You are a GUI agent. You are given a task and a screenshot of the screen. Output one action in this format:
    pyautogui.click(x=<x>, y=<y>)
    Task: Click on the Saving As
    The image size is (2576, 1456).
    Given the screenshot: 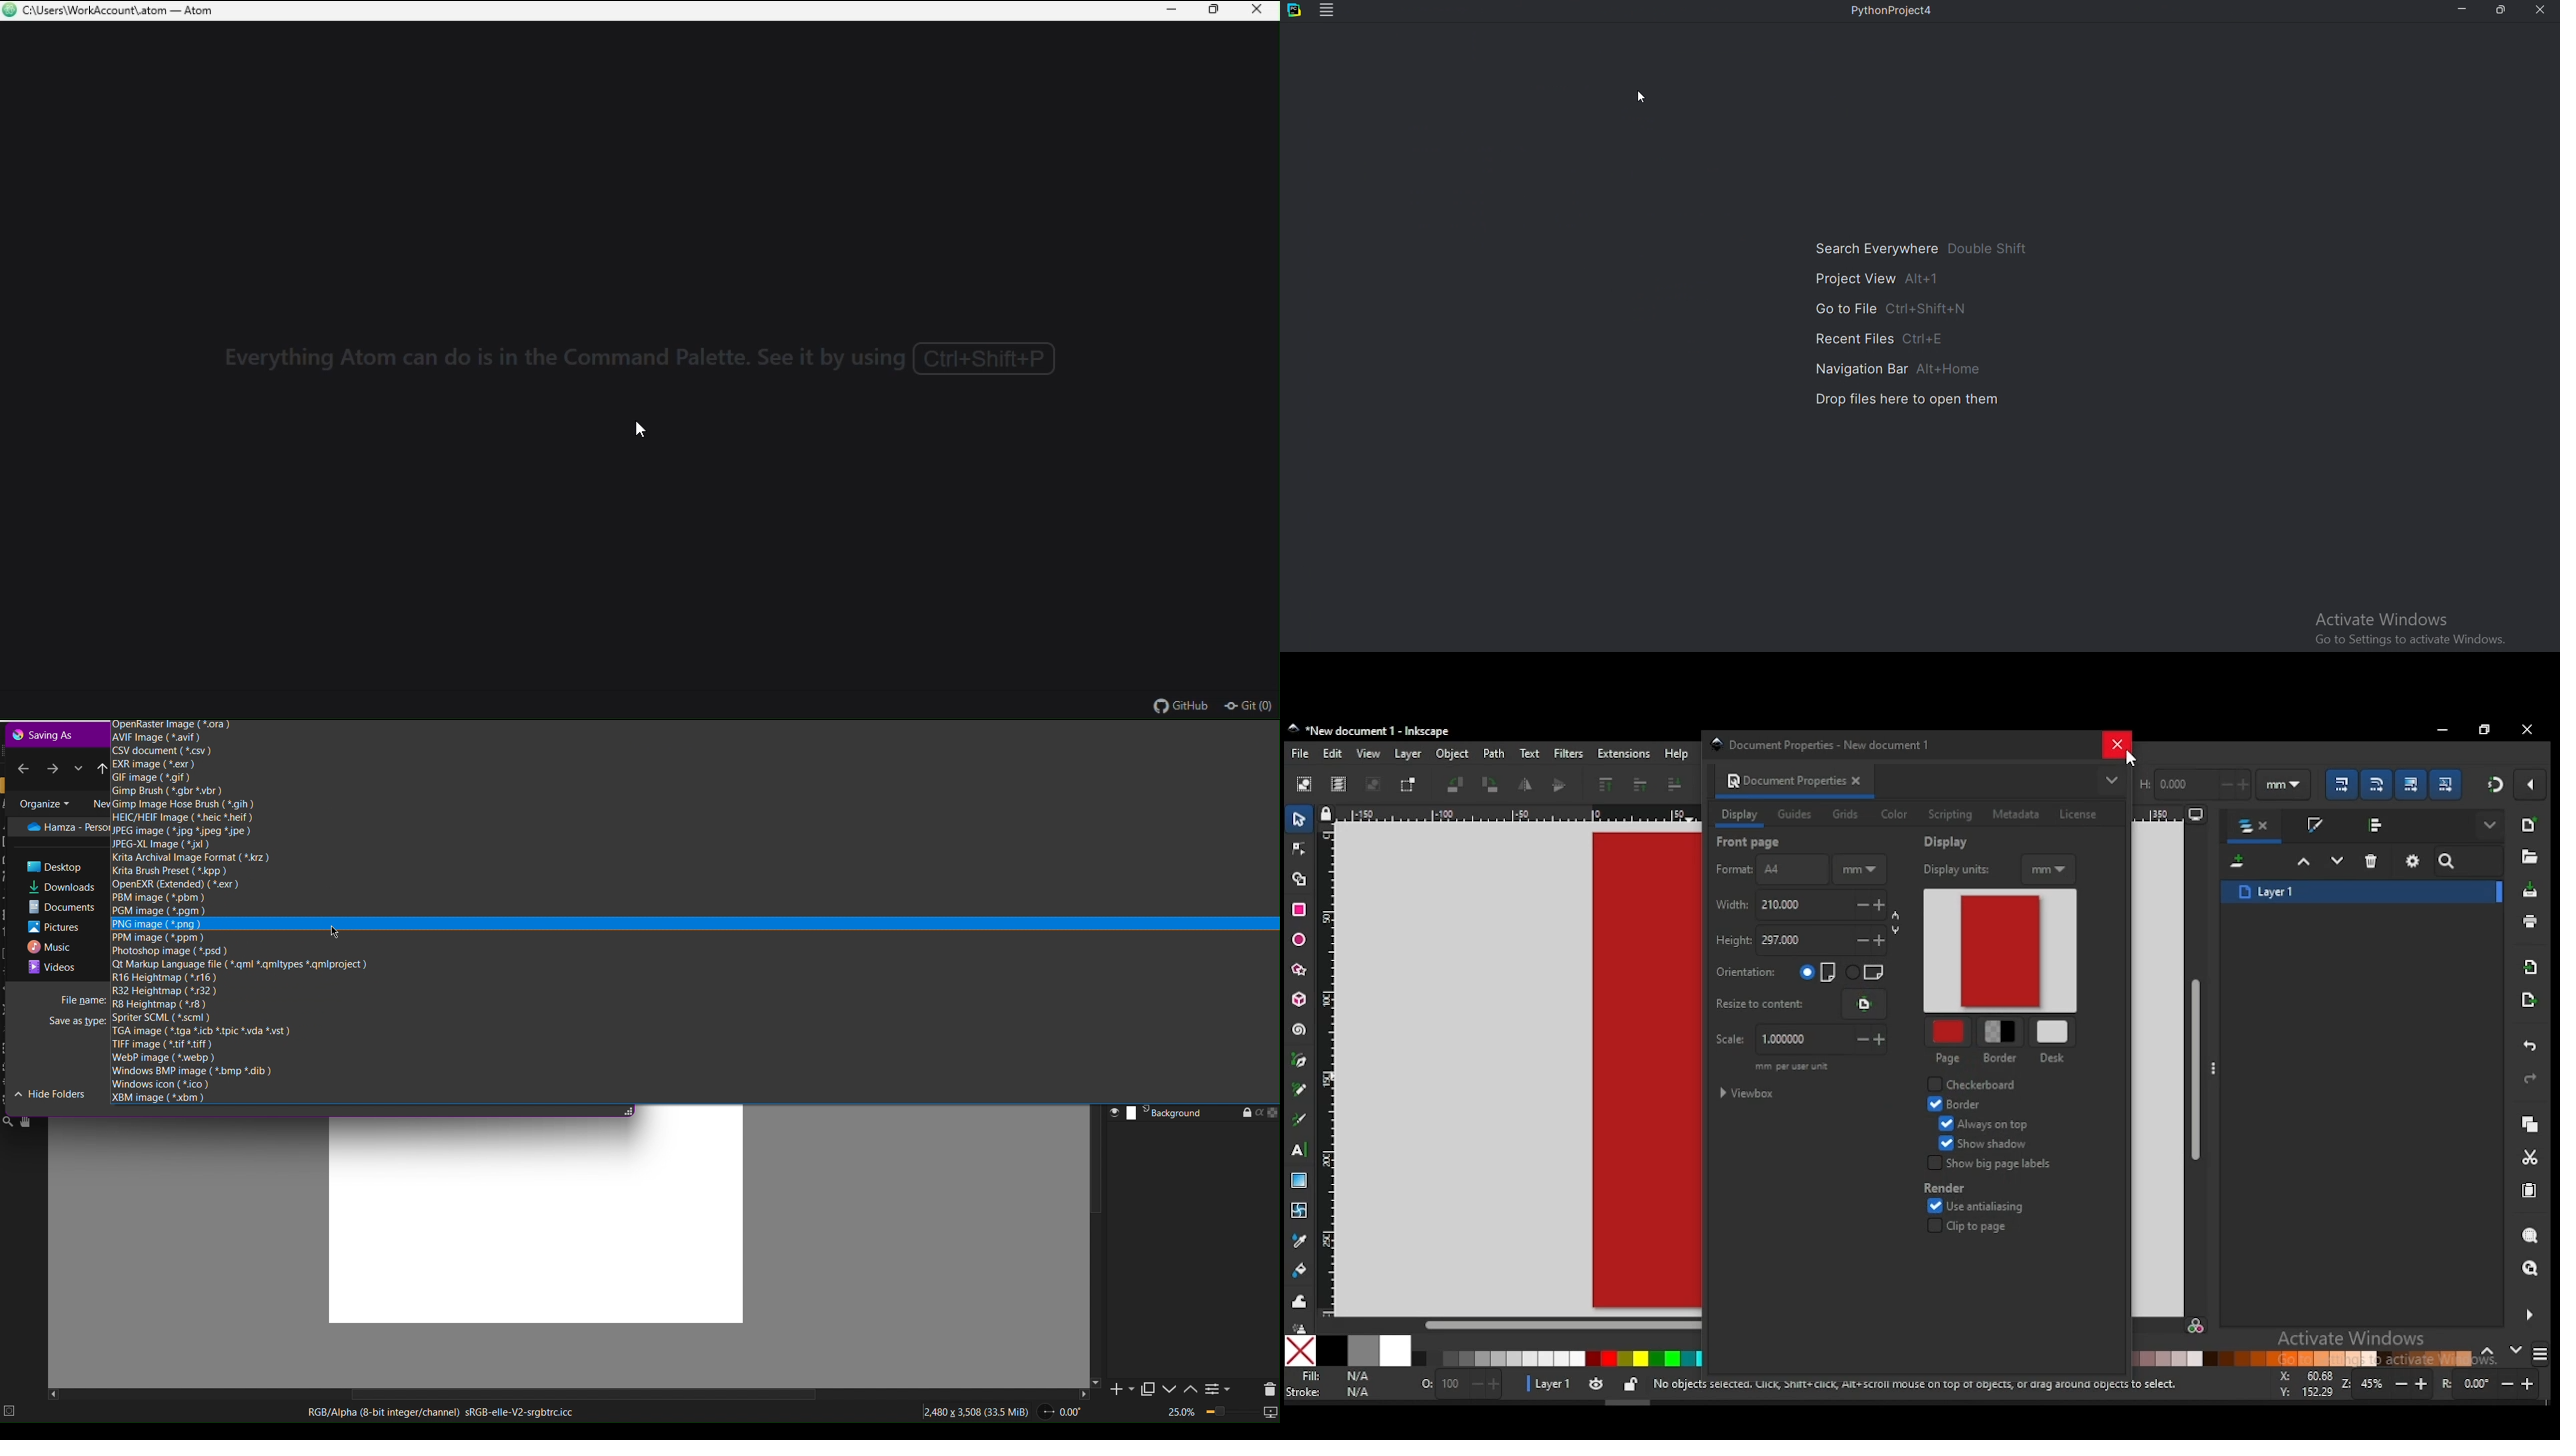 What is the action you would take?
    pyautogui.click(x=46, y=734)
    